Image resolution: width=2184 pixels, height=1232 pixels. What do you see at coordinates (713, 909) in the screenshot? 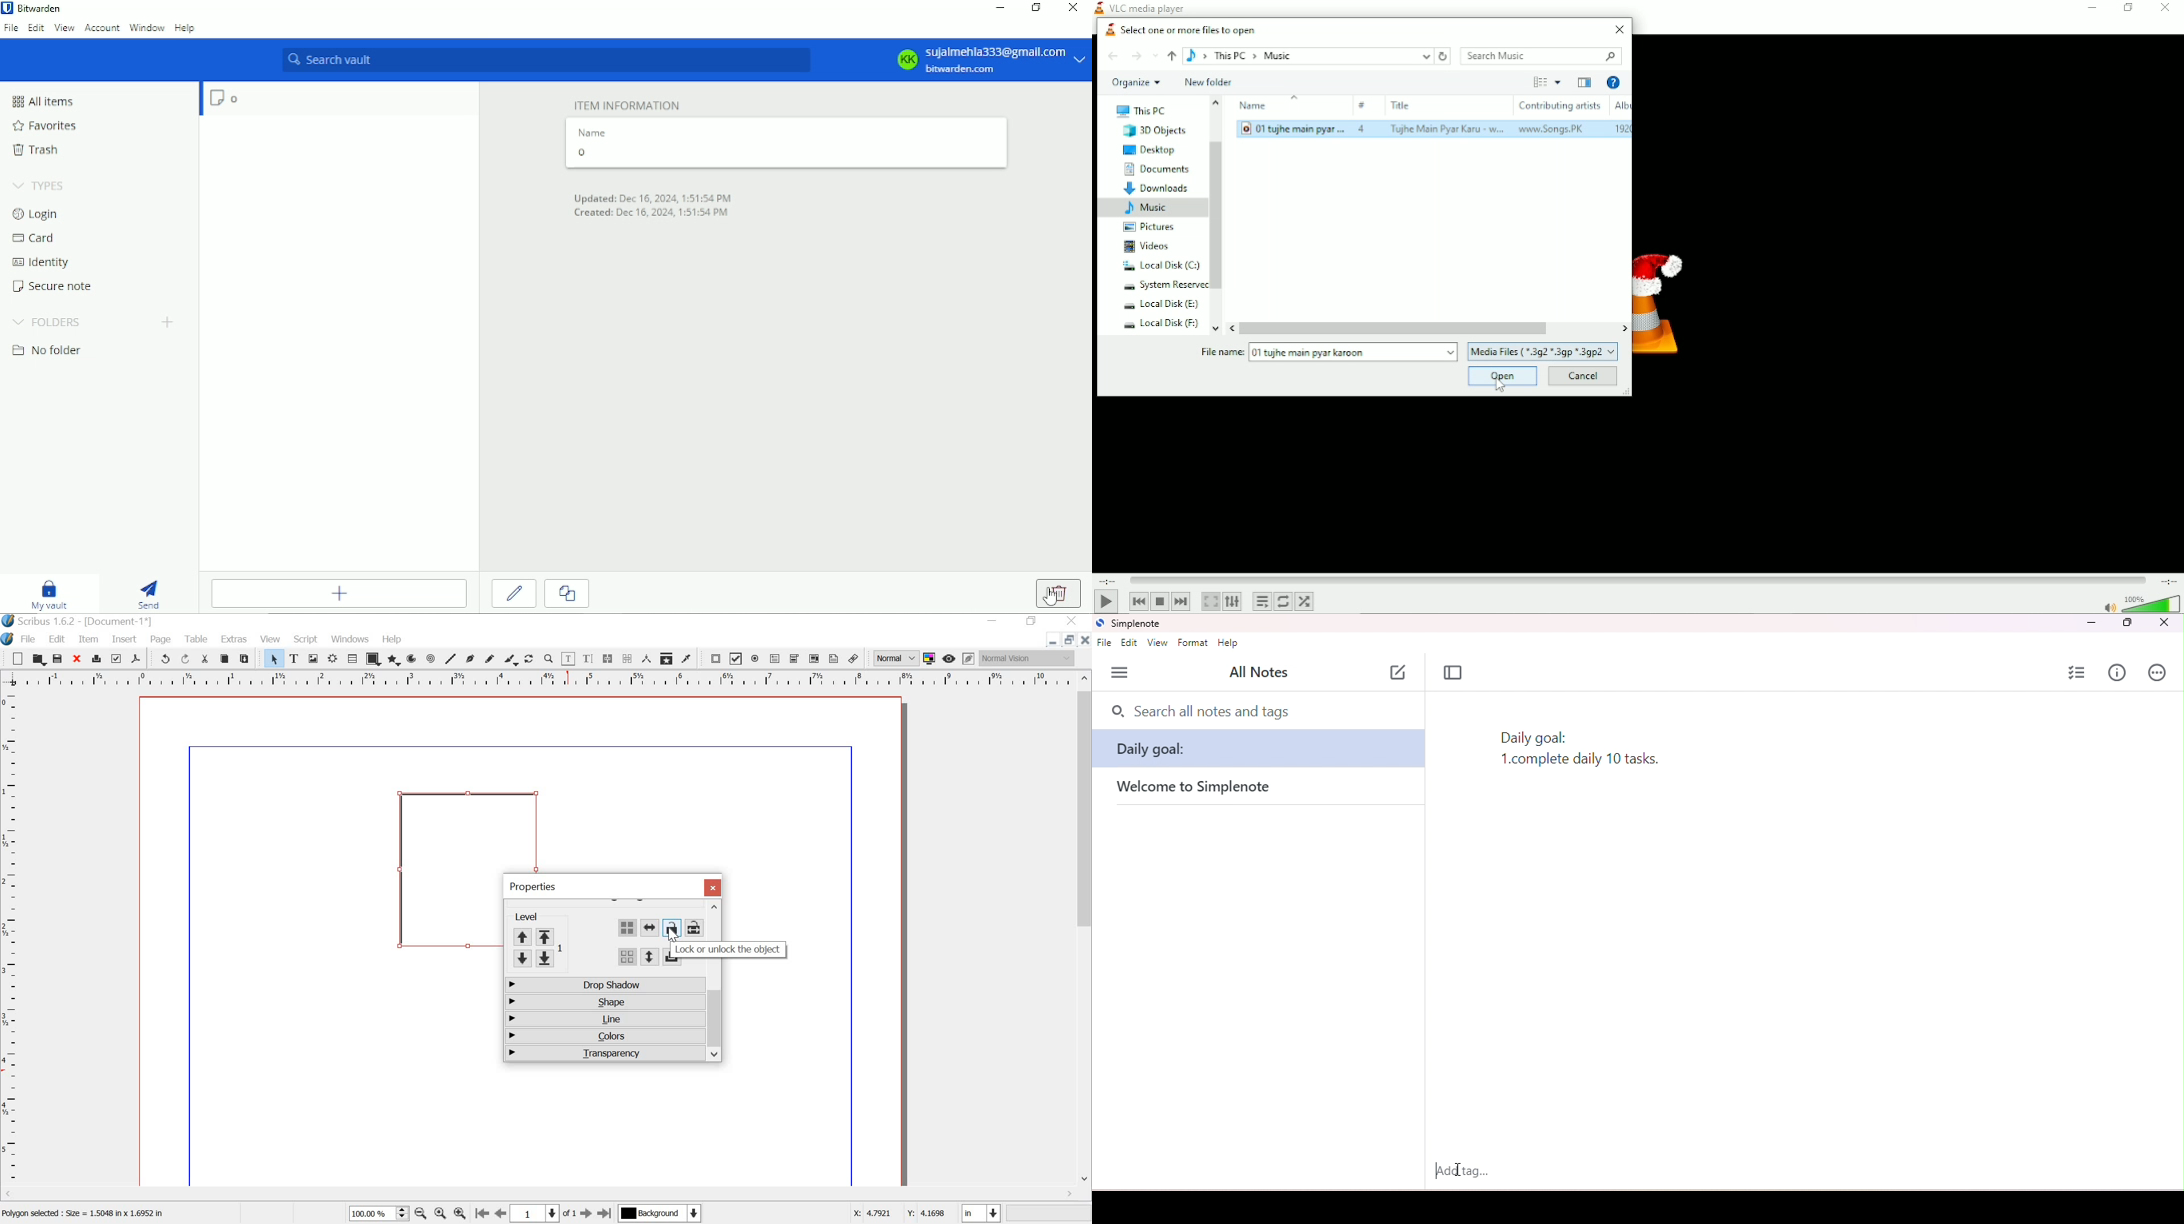
I see `move scrollbar up` at bounding box center [713, 909].